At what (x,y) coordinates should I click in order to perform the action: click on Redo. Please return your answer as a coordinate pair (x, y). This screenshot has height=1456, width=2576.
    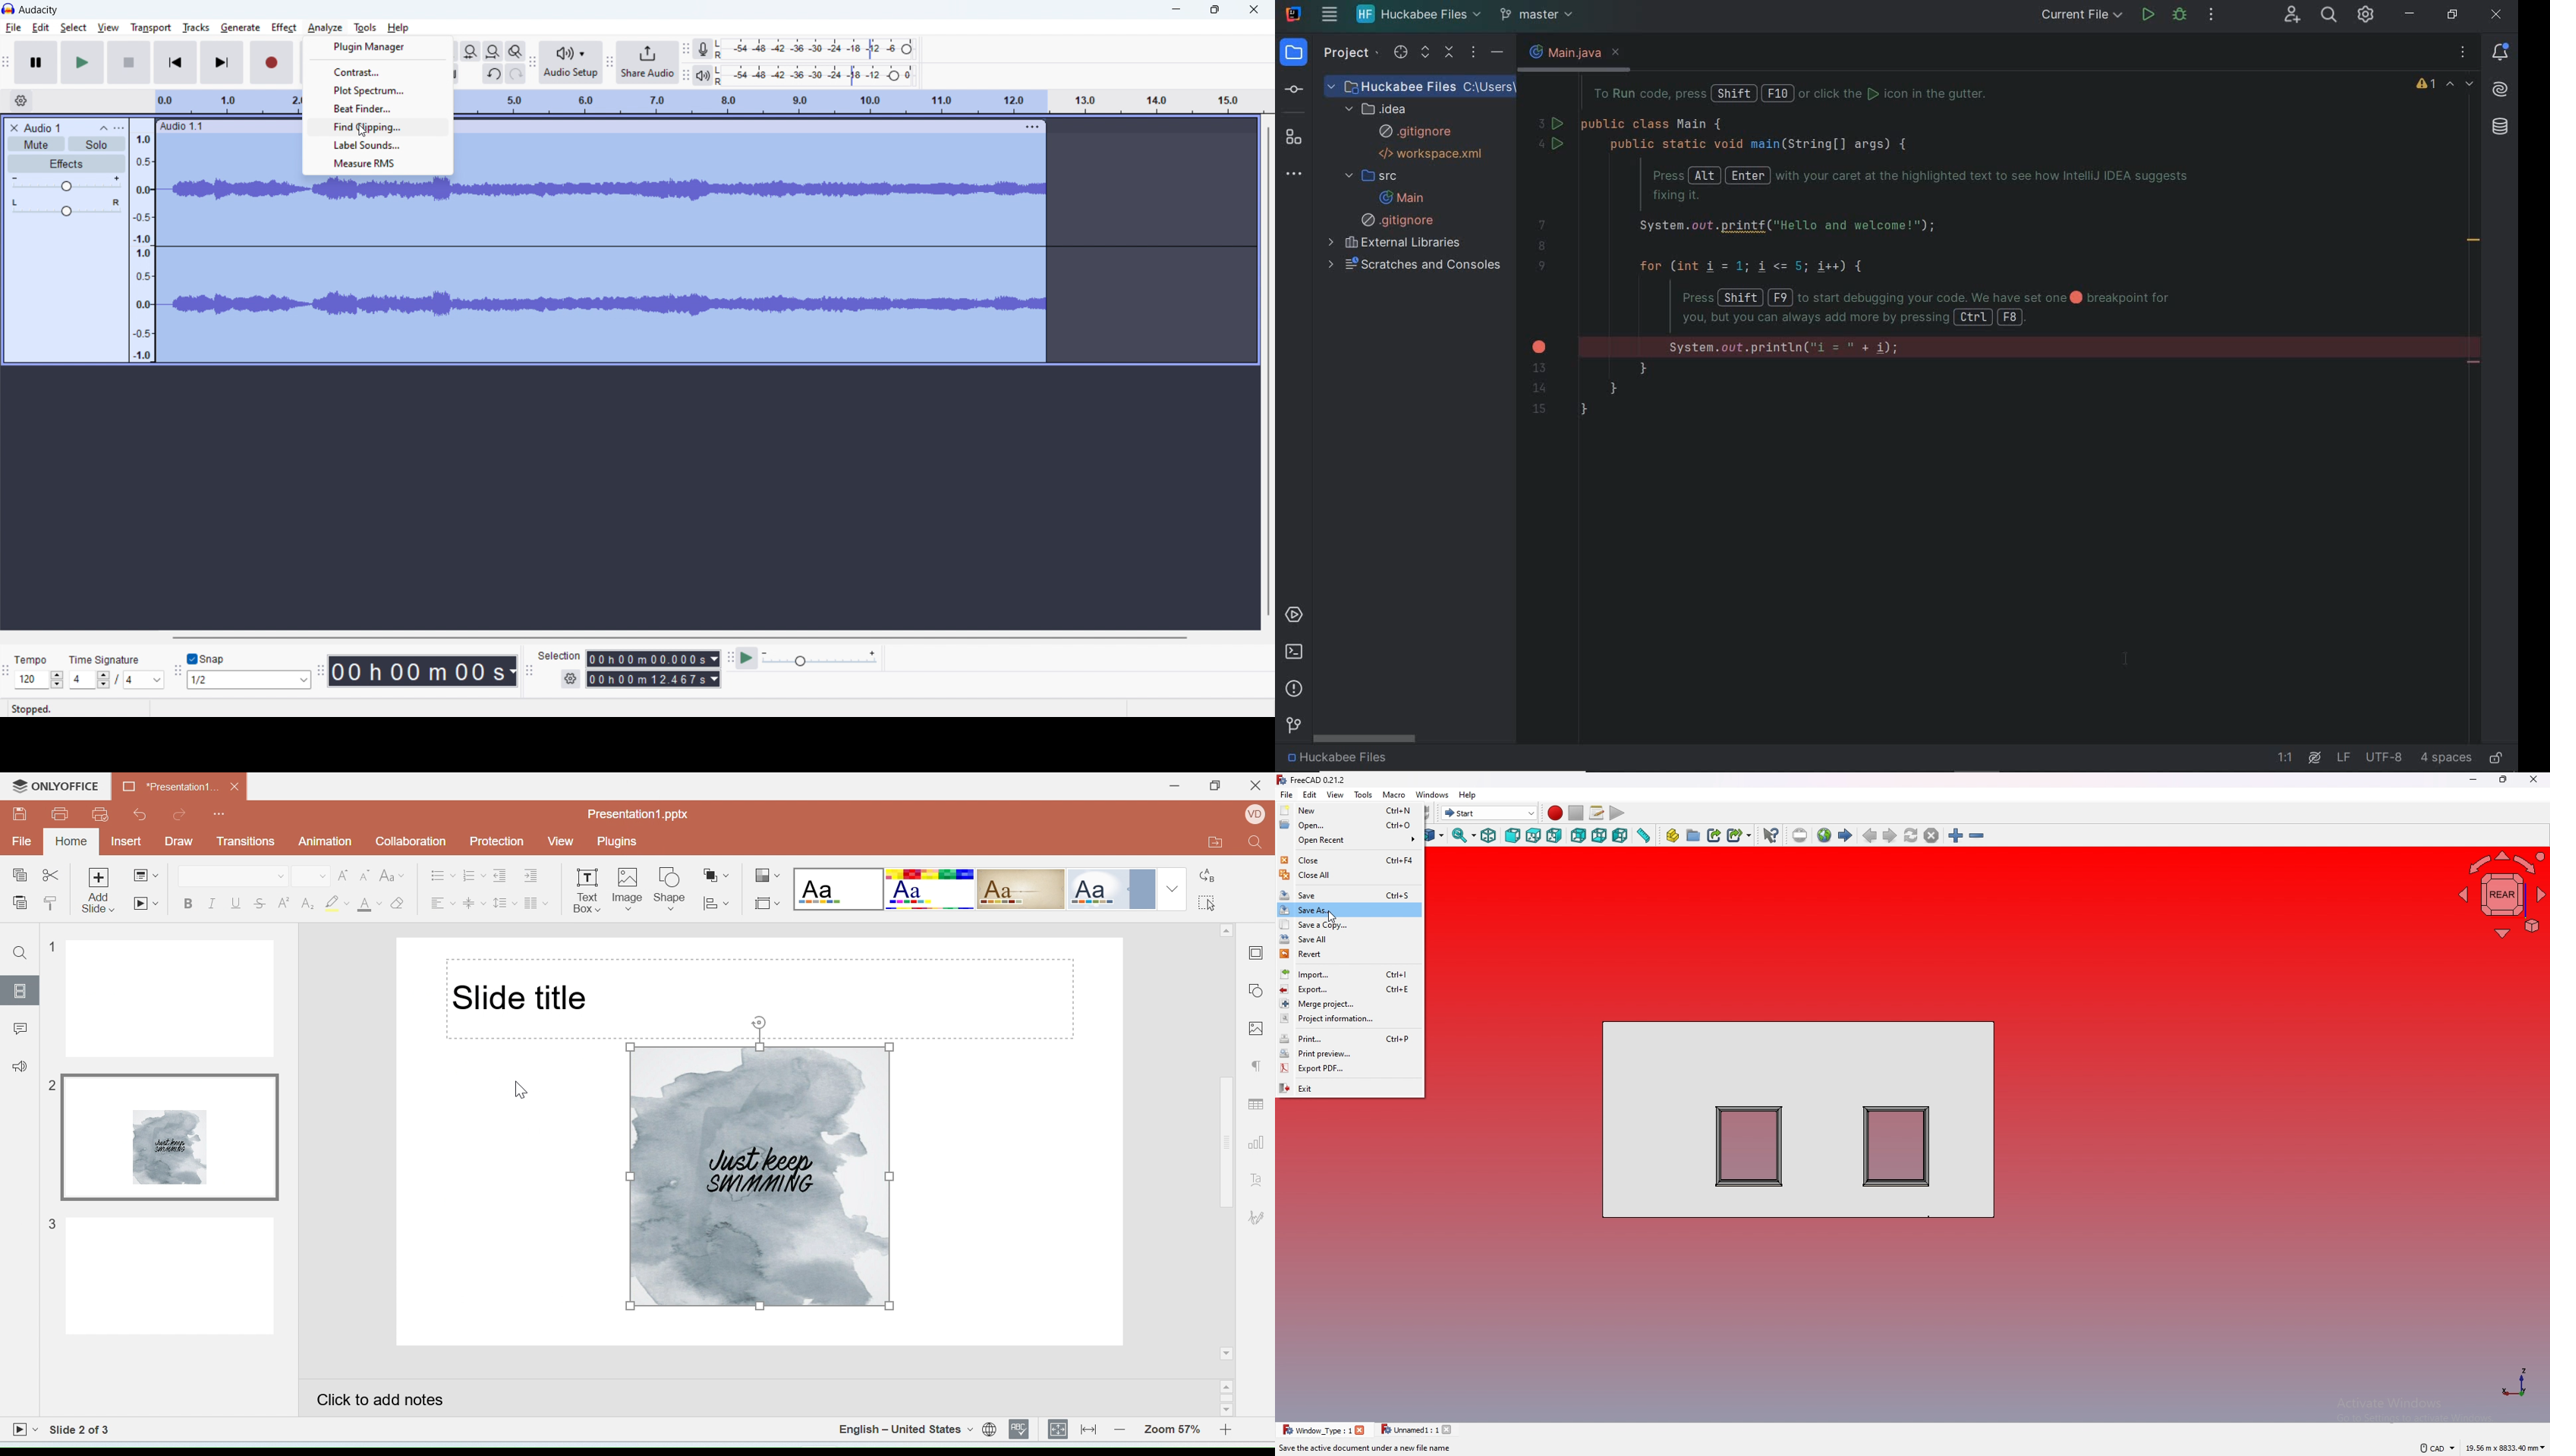
    Looking at the image, I should click on (181, 814).